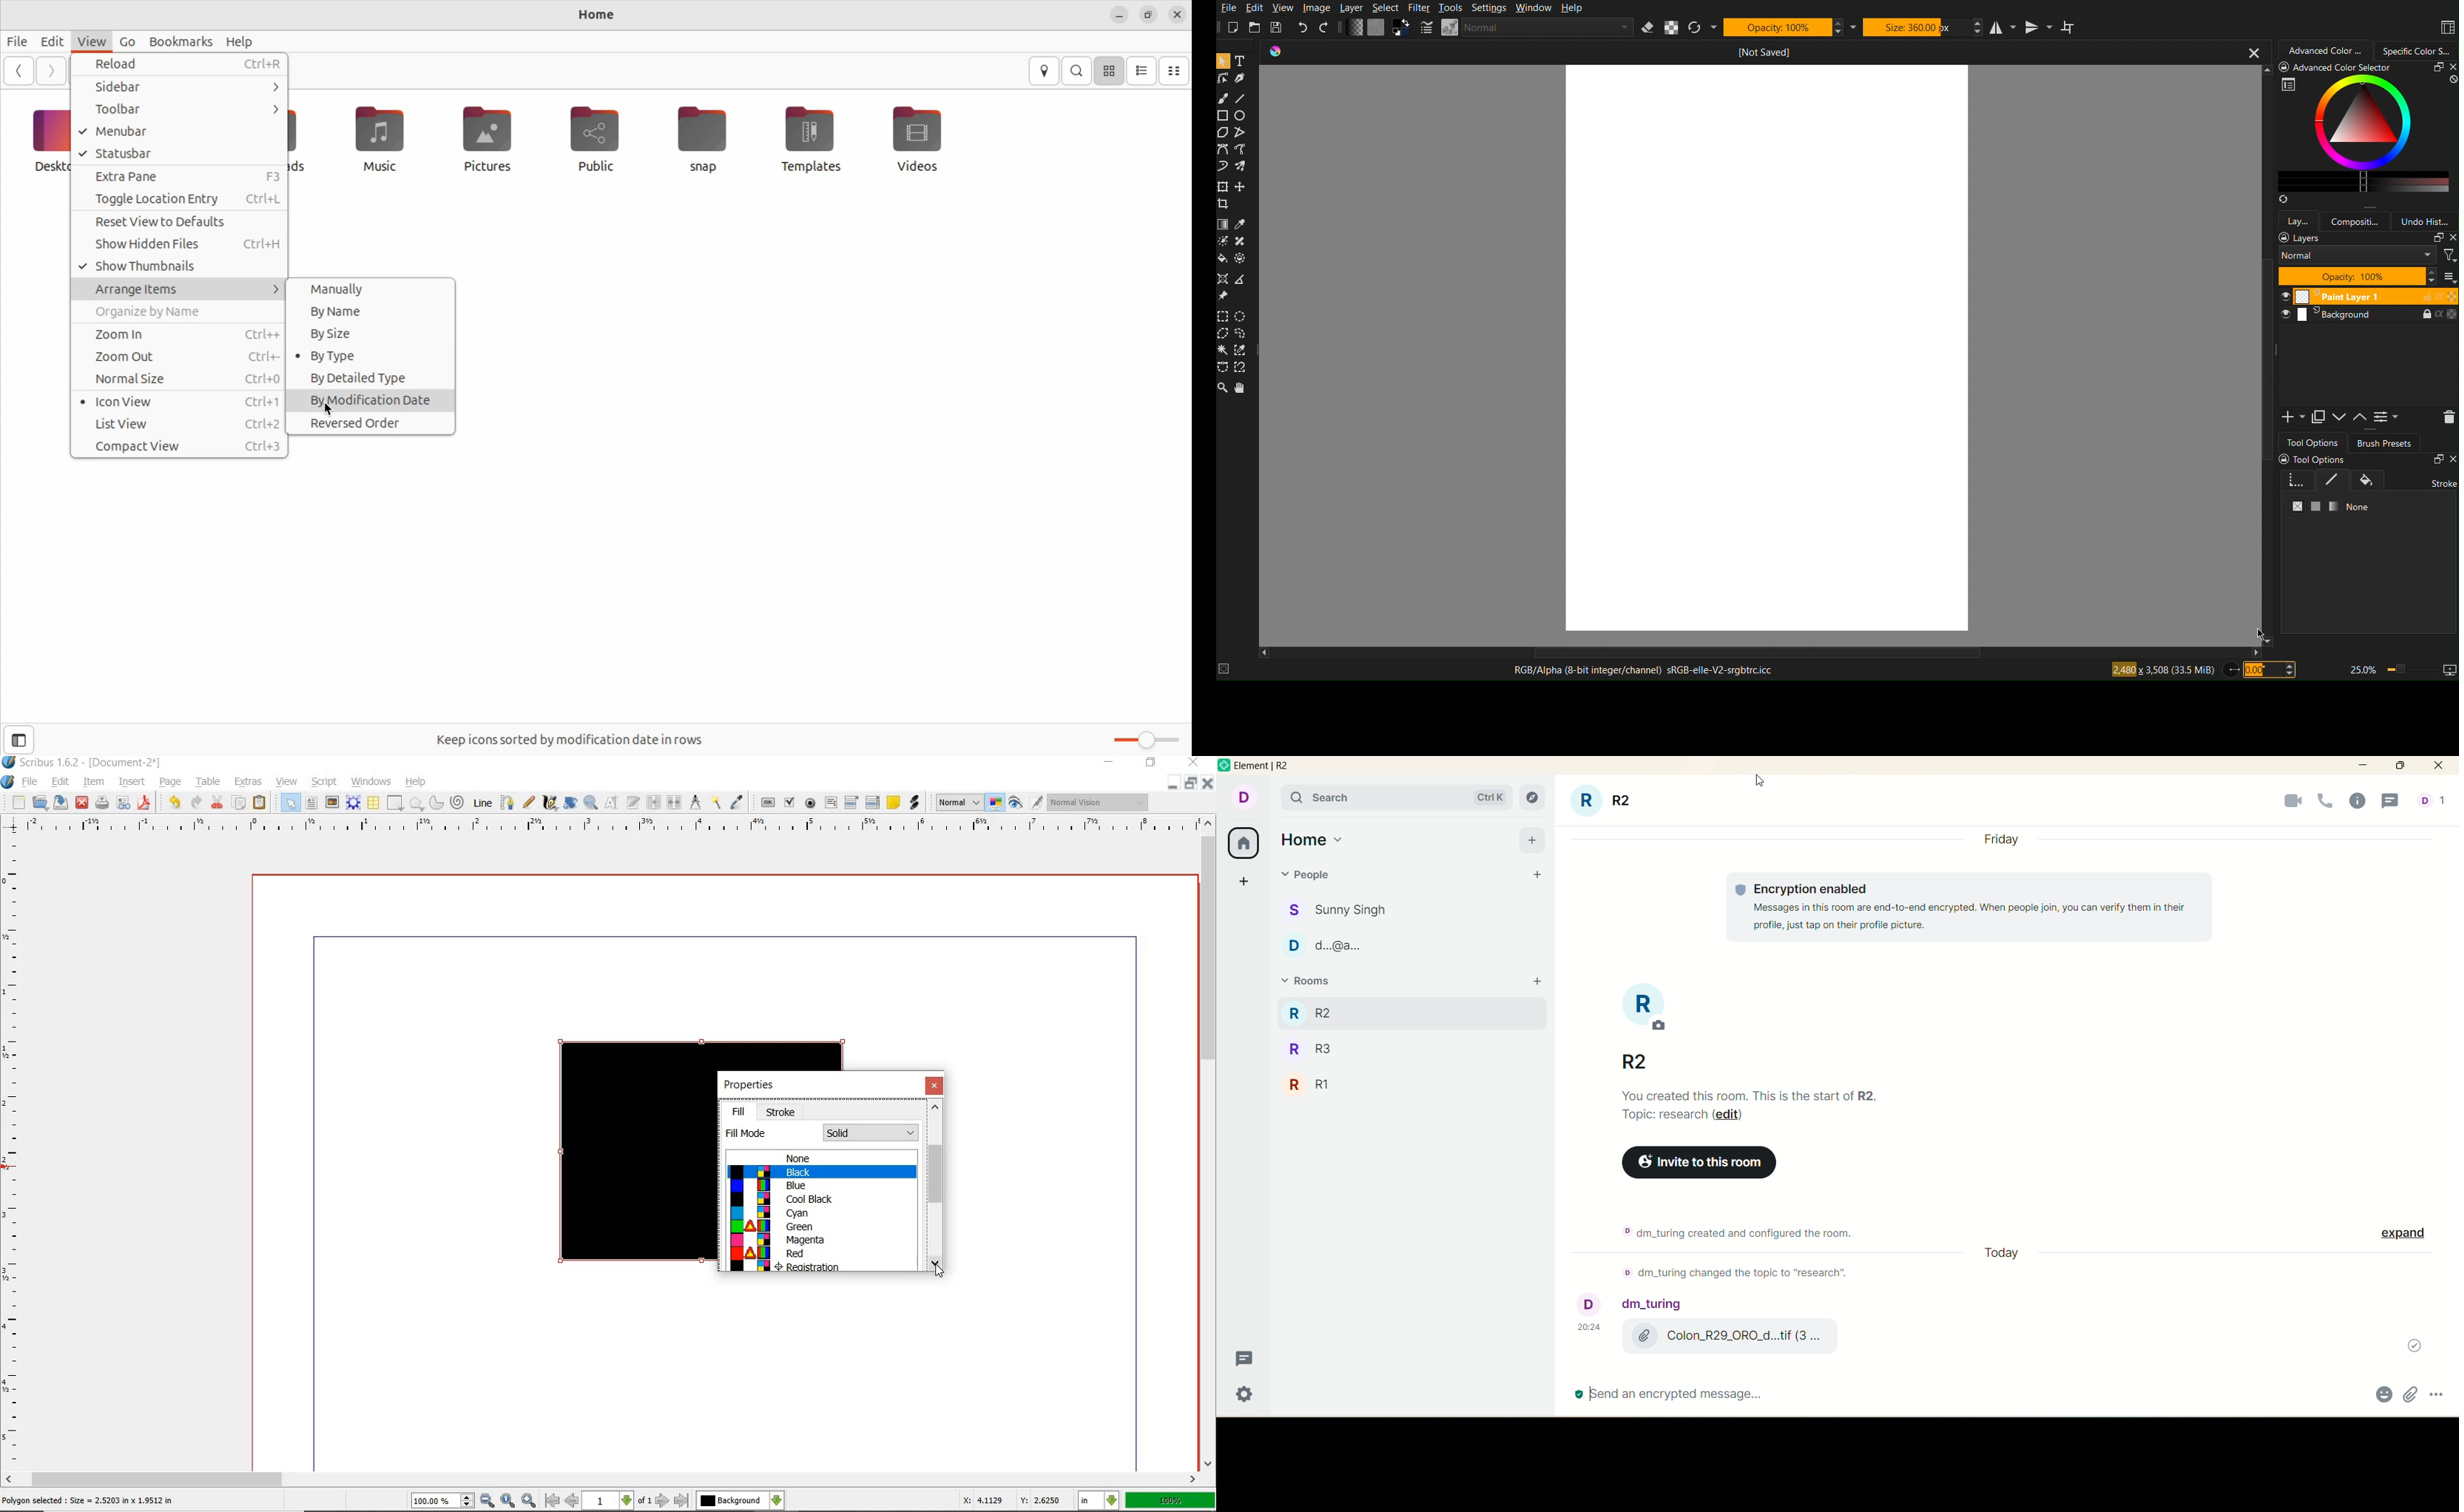  Describe the element at coordinates (1784, 27) in the screenshot. I see `Opacity` at that location.